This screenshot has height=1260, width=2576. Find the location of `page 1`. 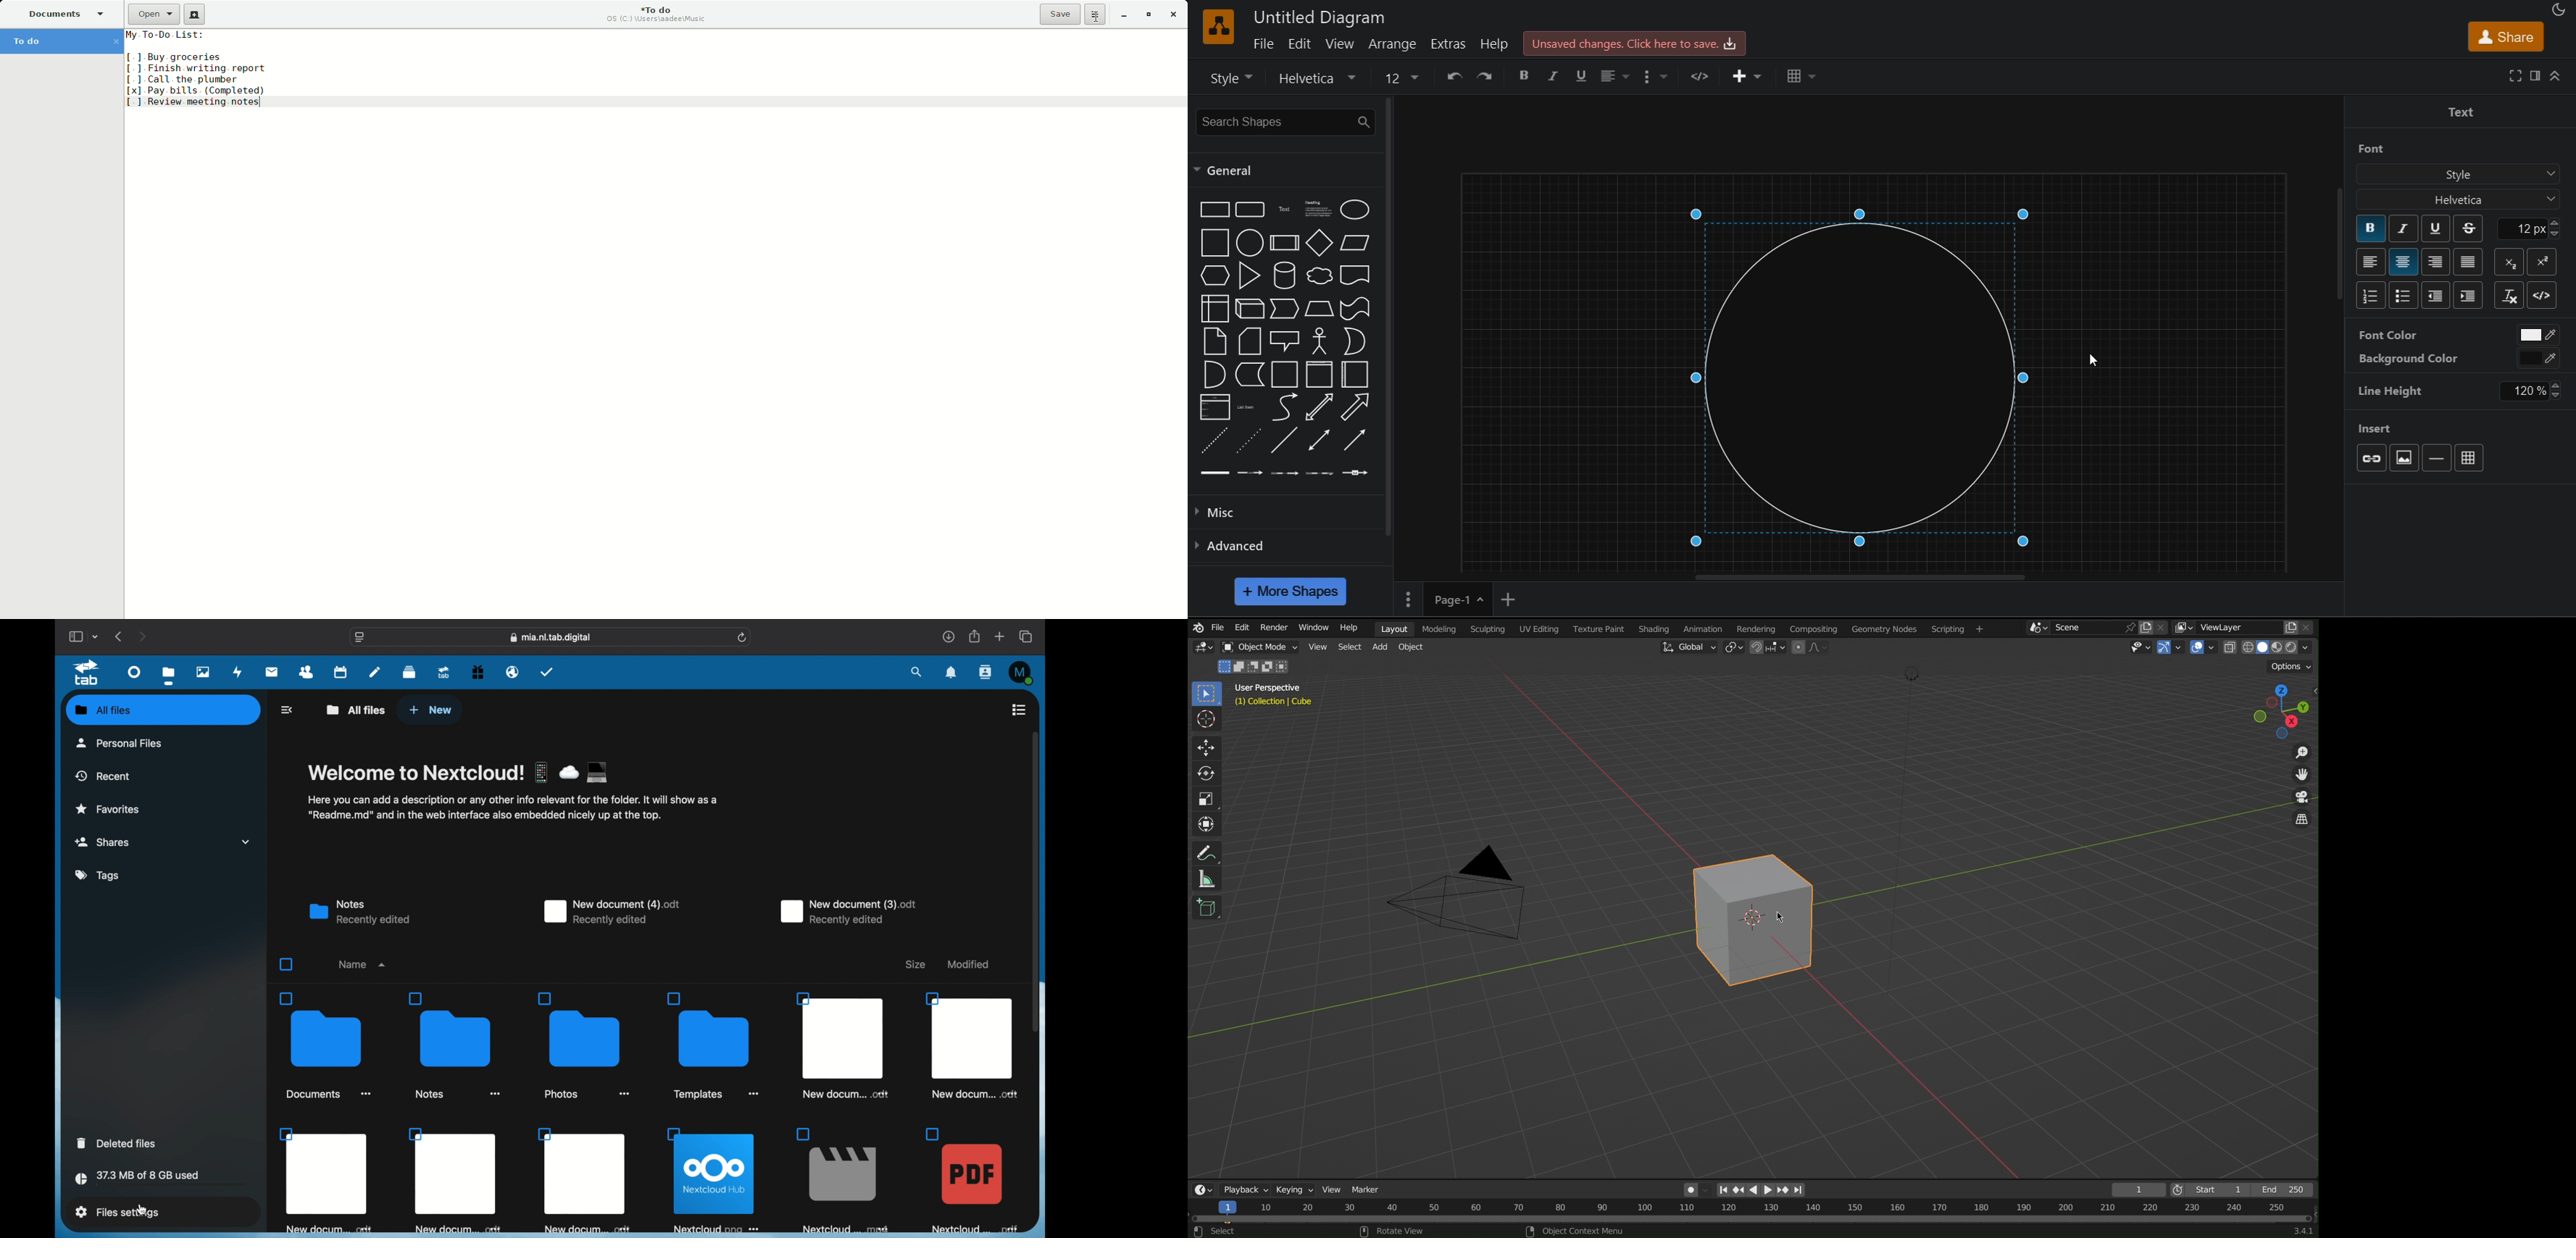

page 1 is located at coordinates (1457, 599).